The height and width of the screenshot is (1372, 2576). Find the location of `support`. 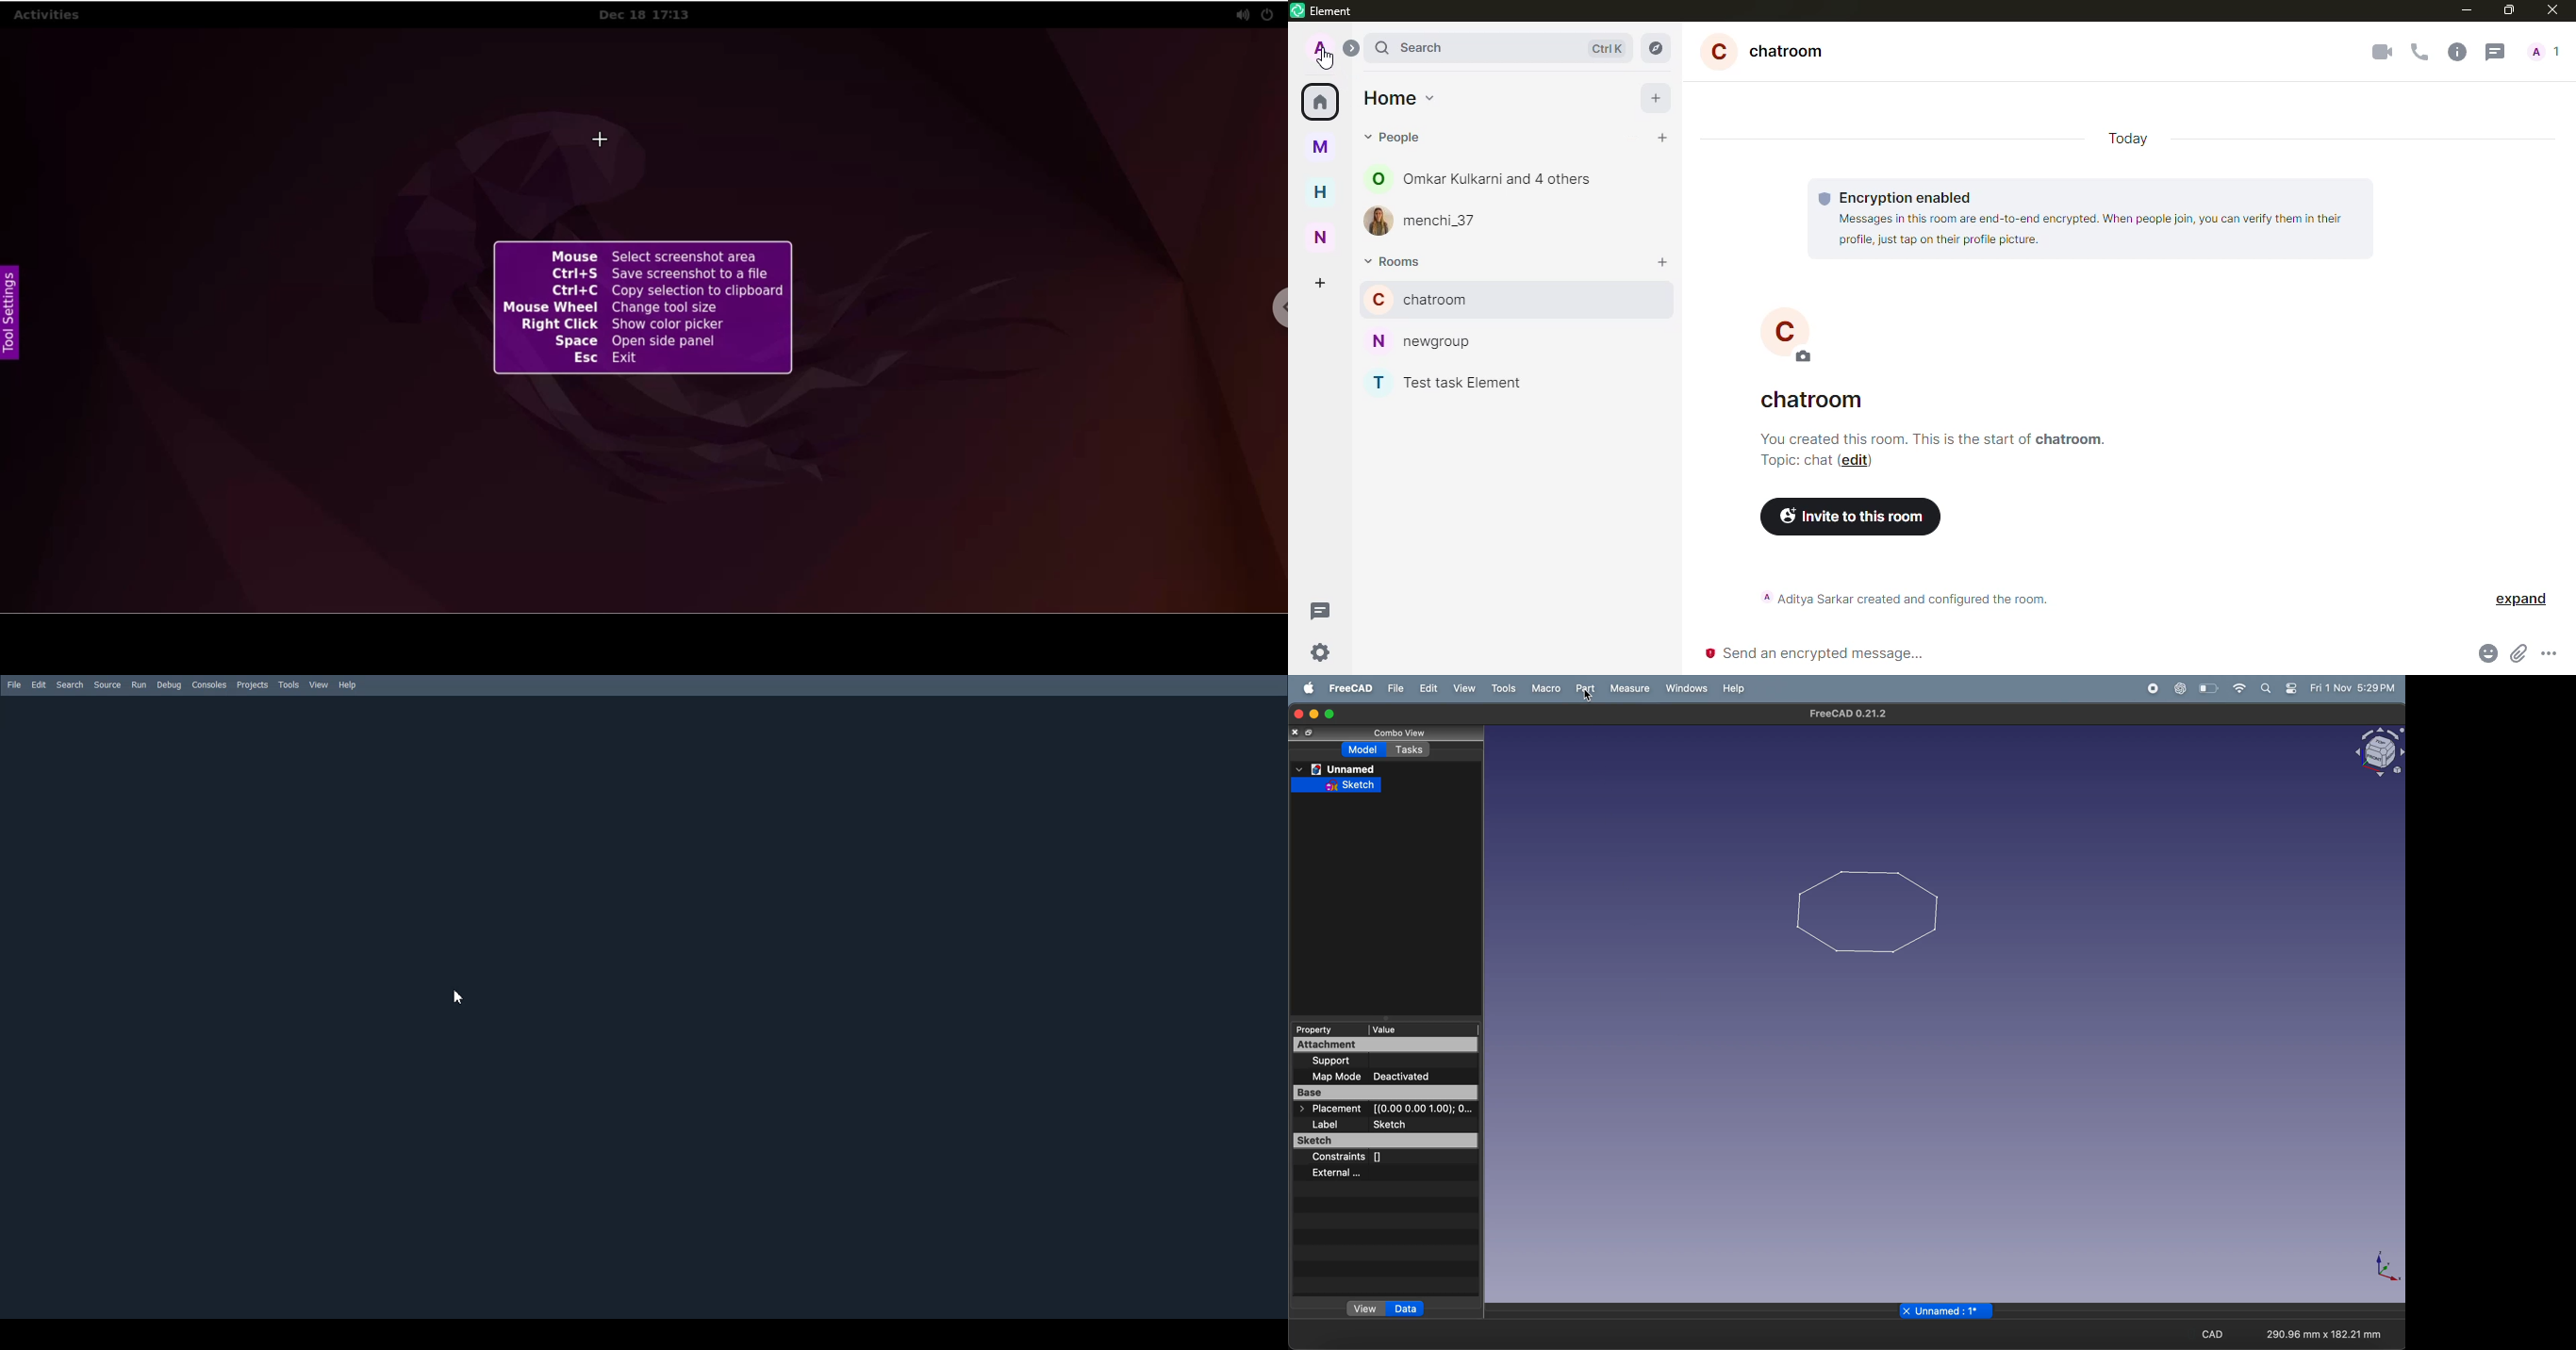

support is located at coordinates (1355, 1062).